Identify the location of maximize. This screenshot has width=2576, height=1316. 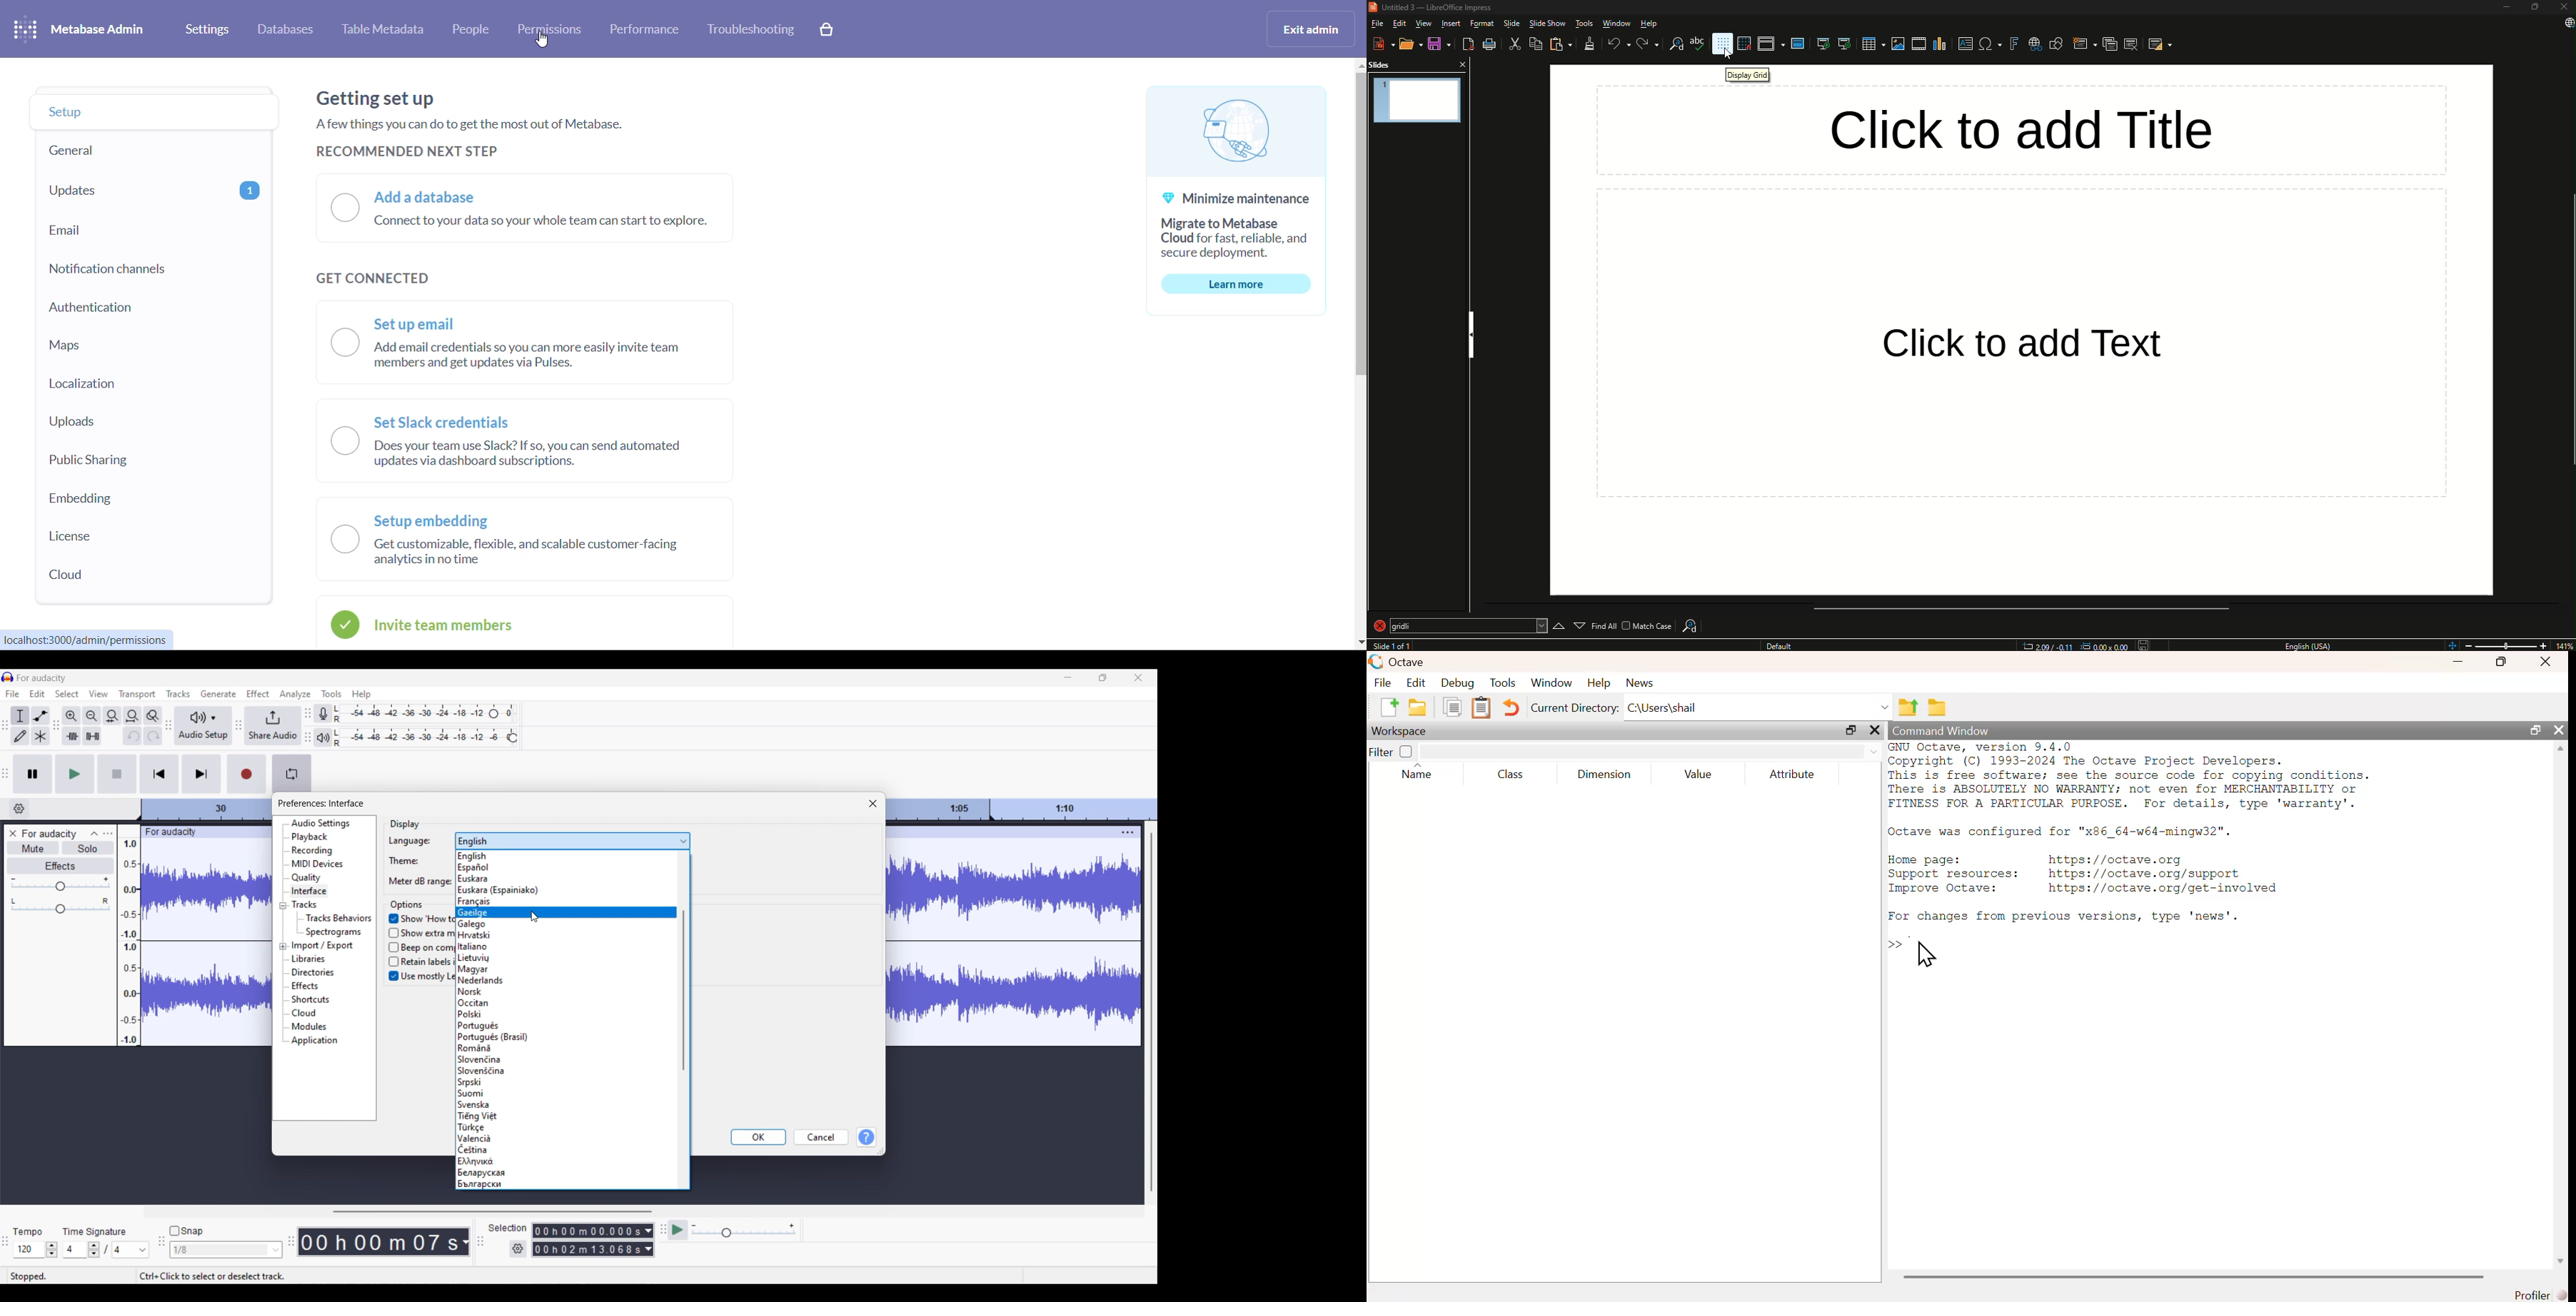
(2500, 662).